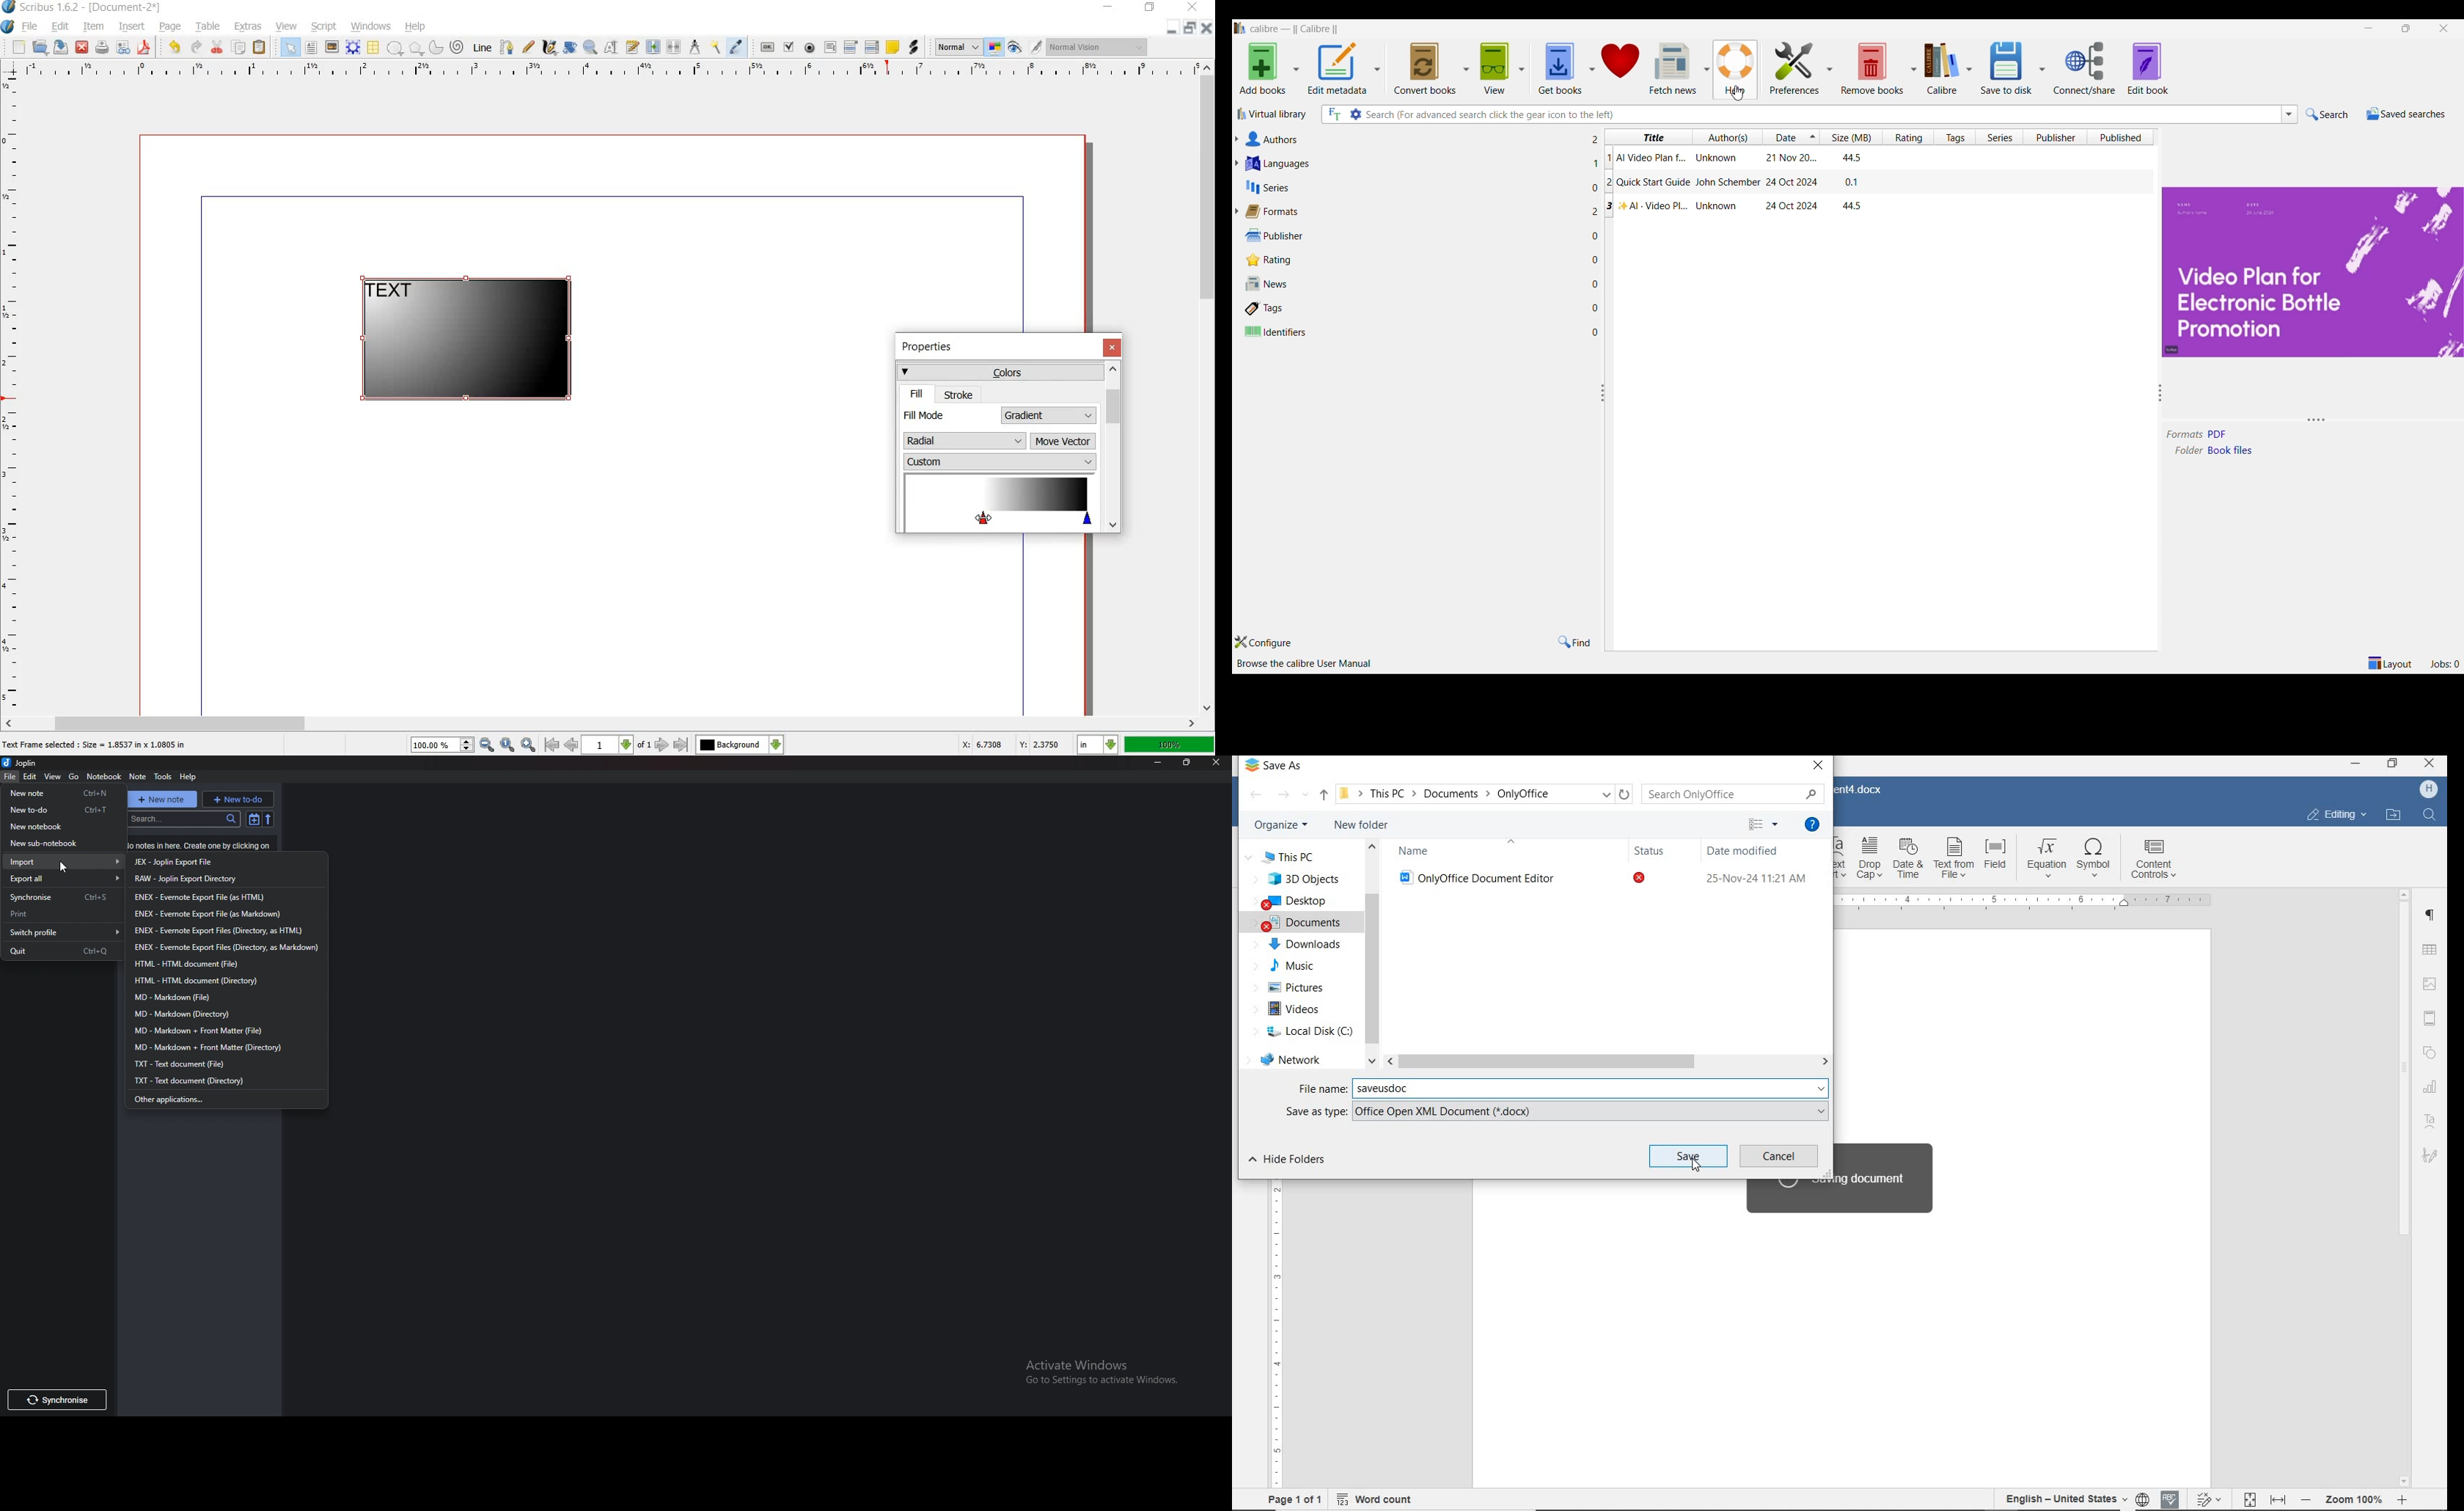  I want to click on File name:, so click(1322, 1090).